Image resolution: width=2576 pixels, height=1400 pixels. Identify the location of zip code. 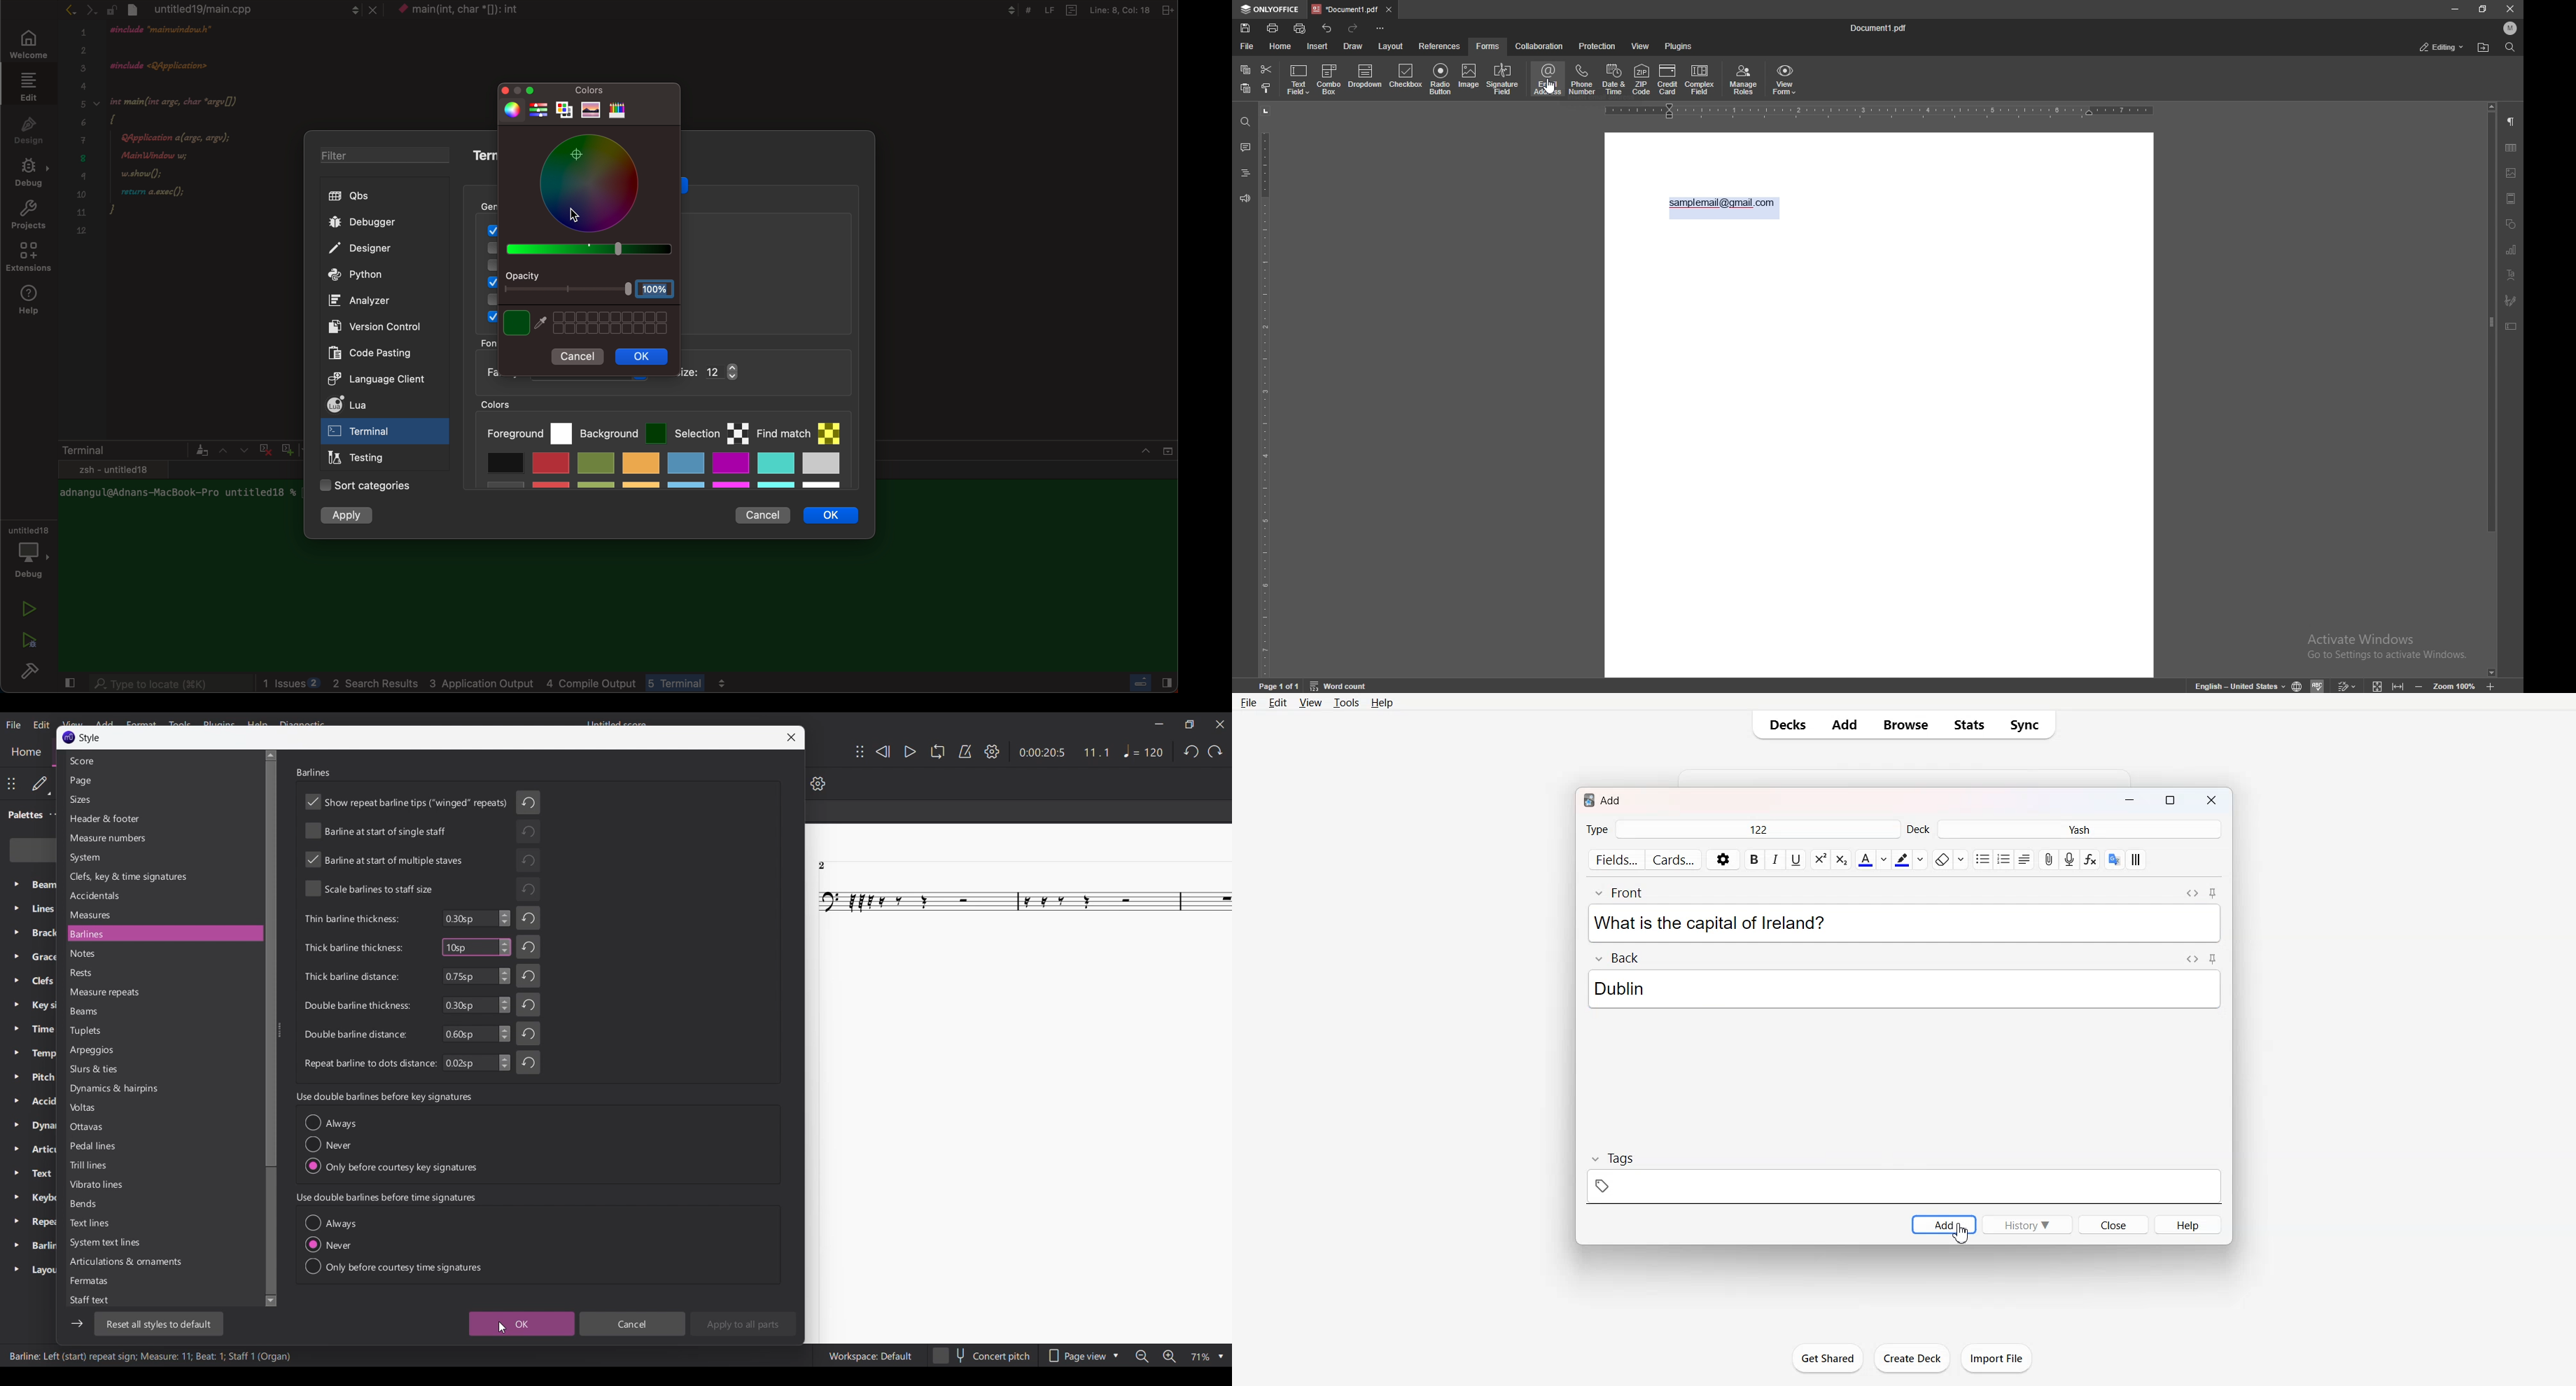
(1642, 81).